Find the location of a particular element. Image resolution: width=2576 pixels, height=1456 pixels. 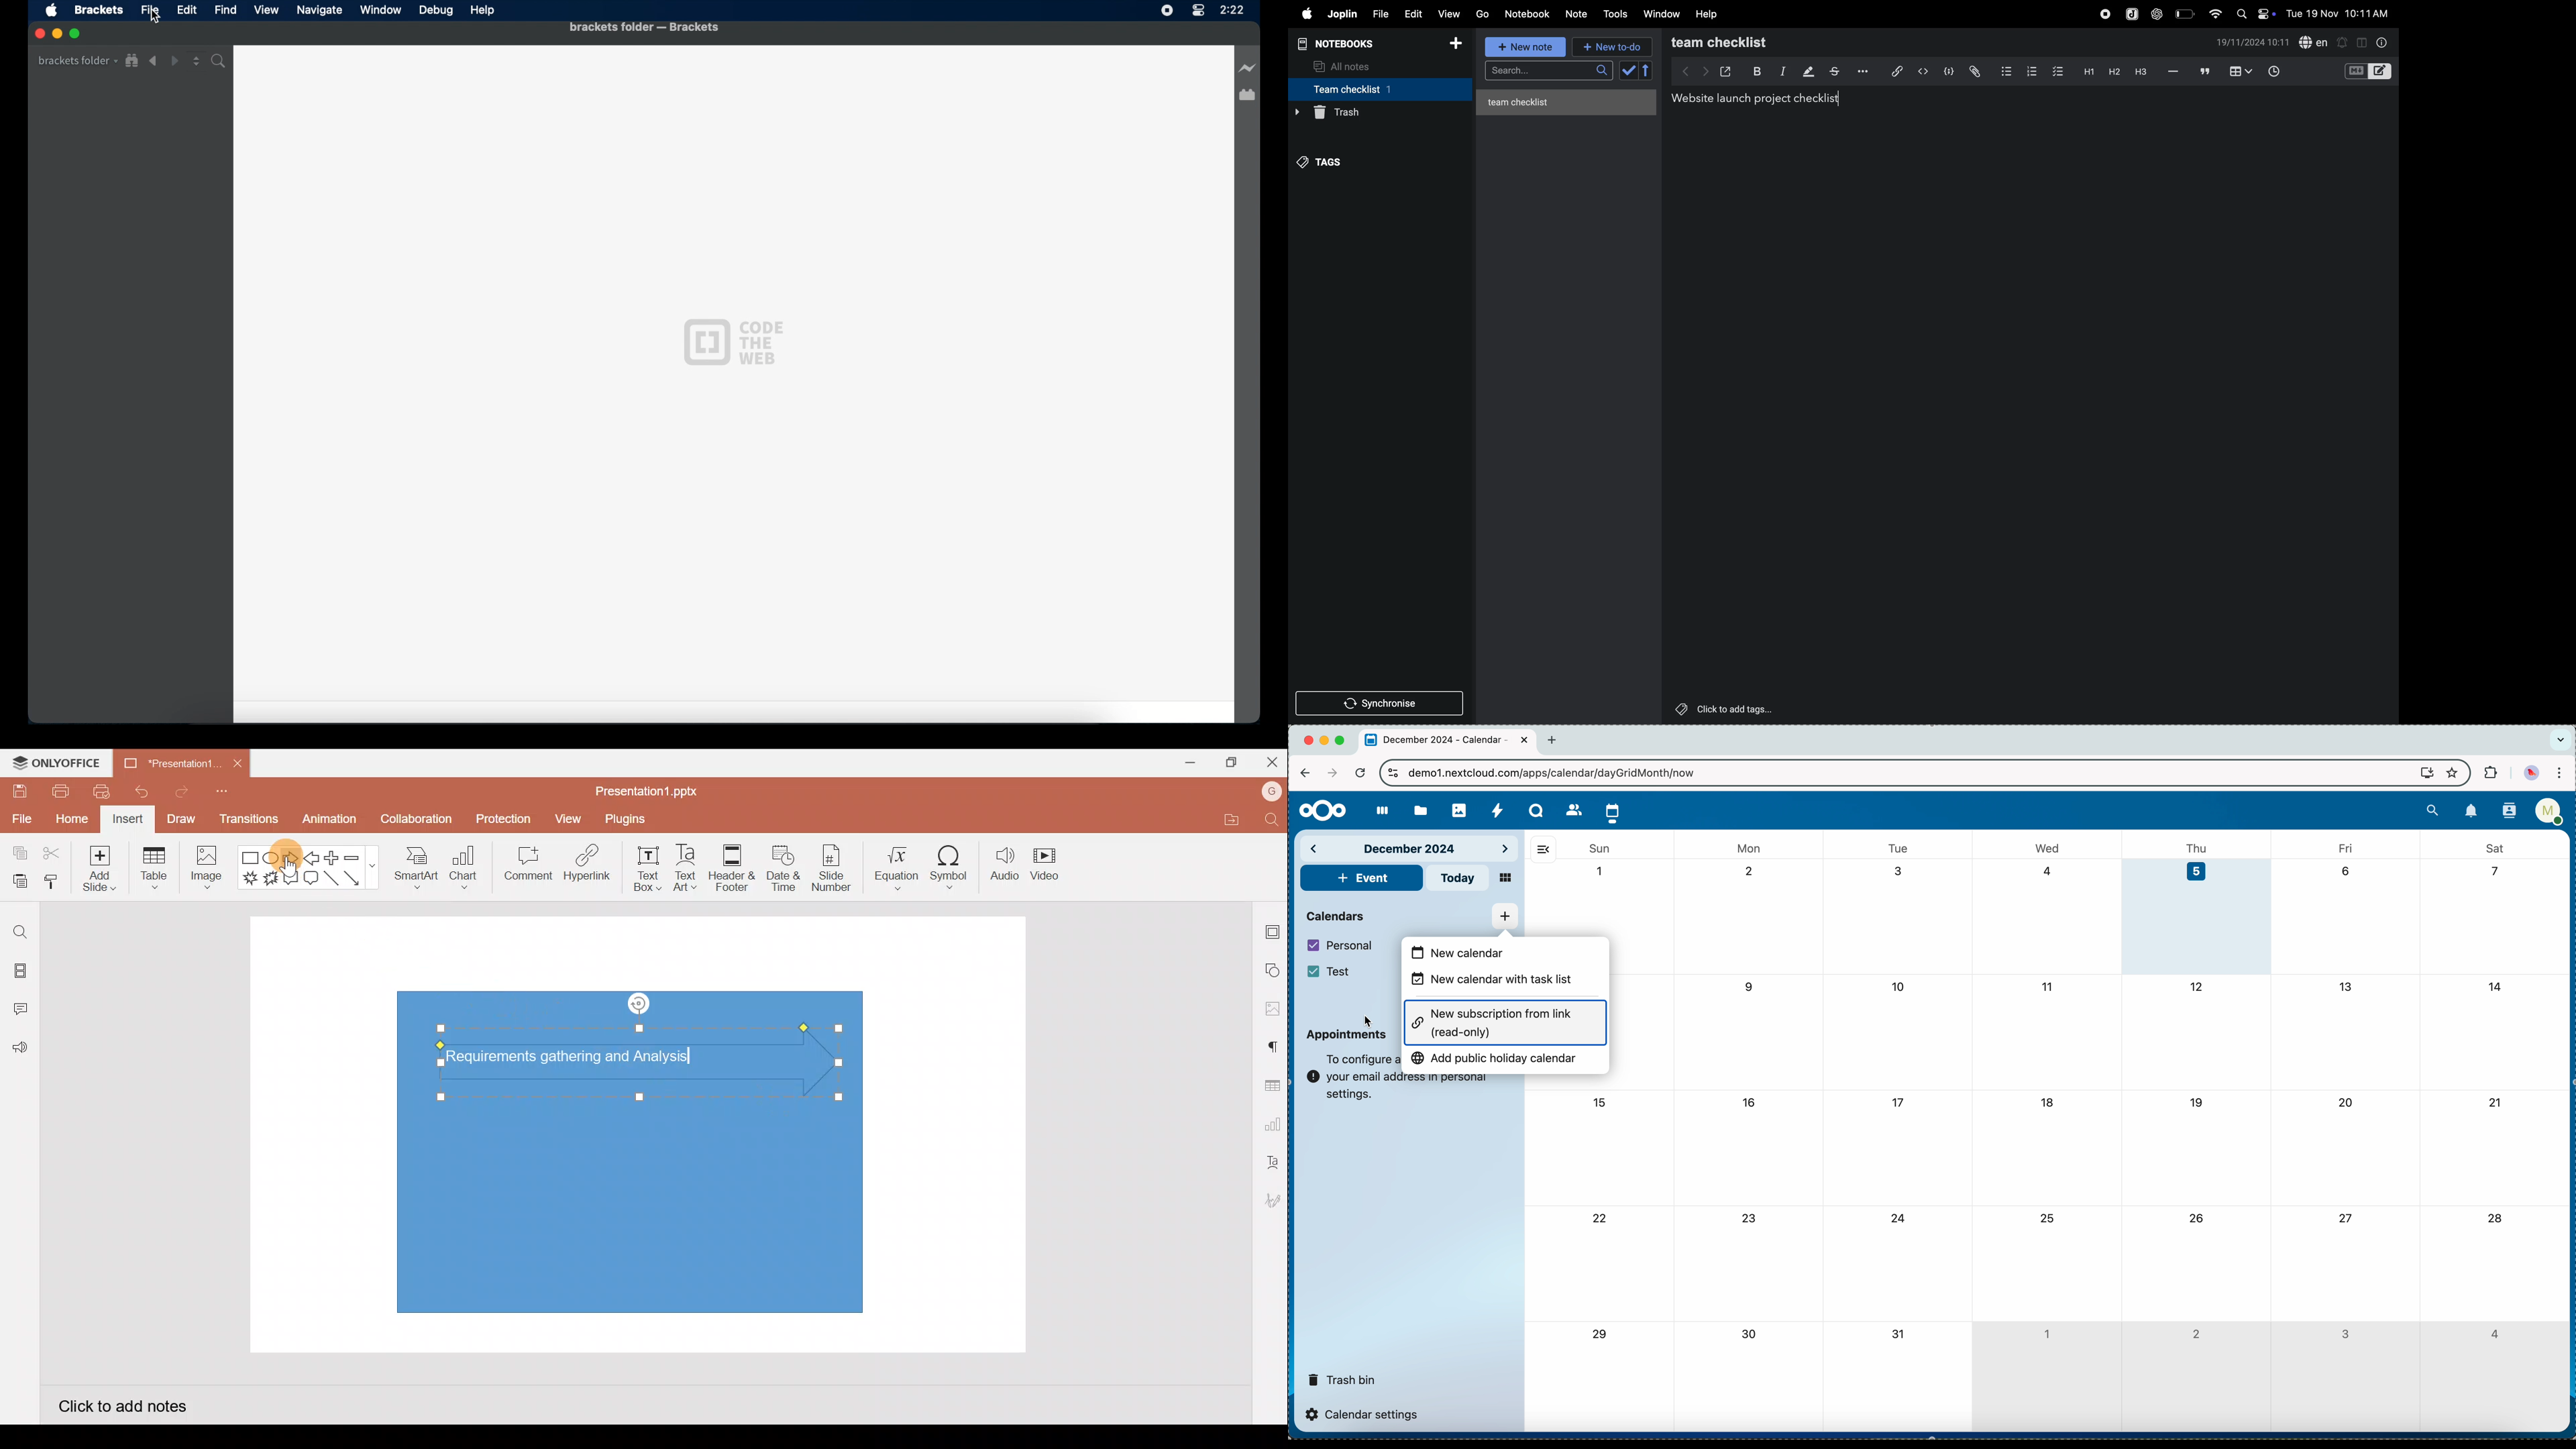

Image is located at coordinates (204, 871).